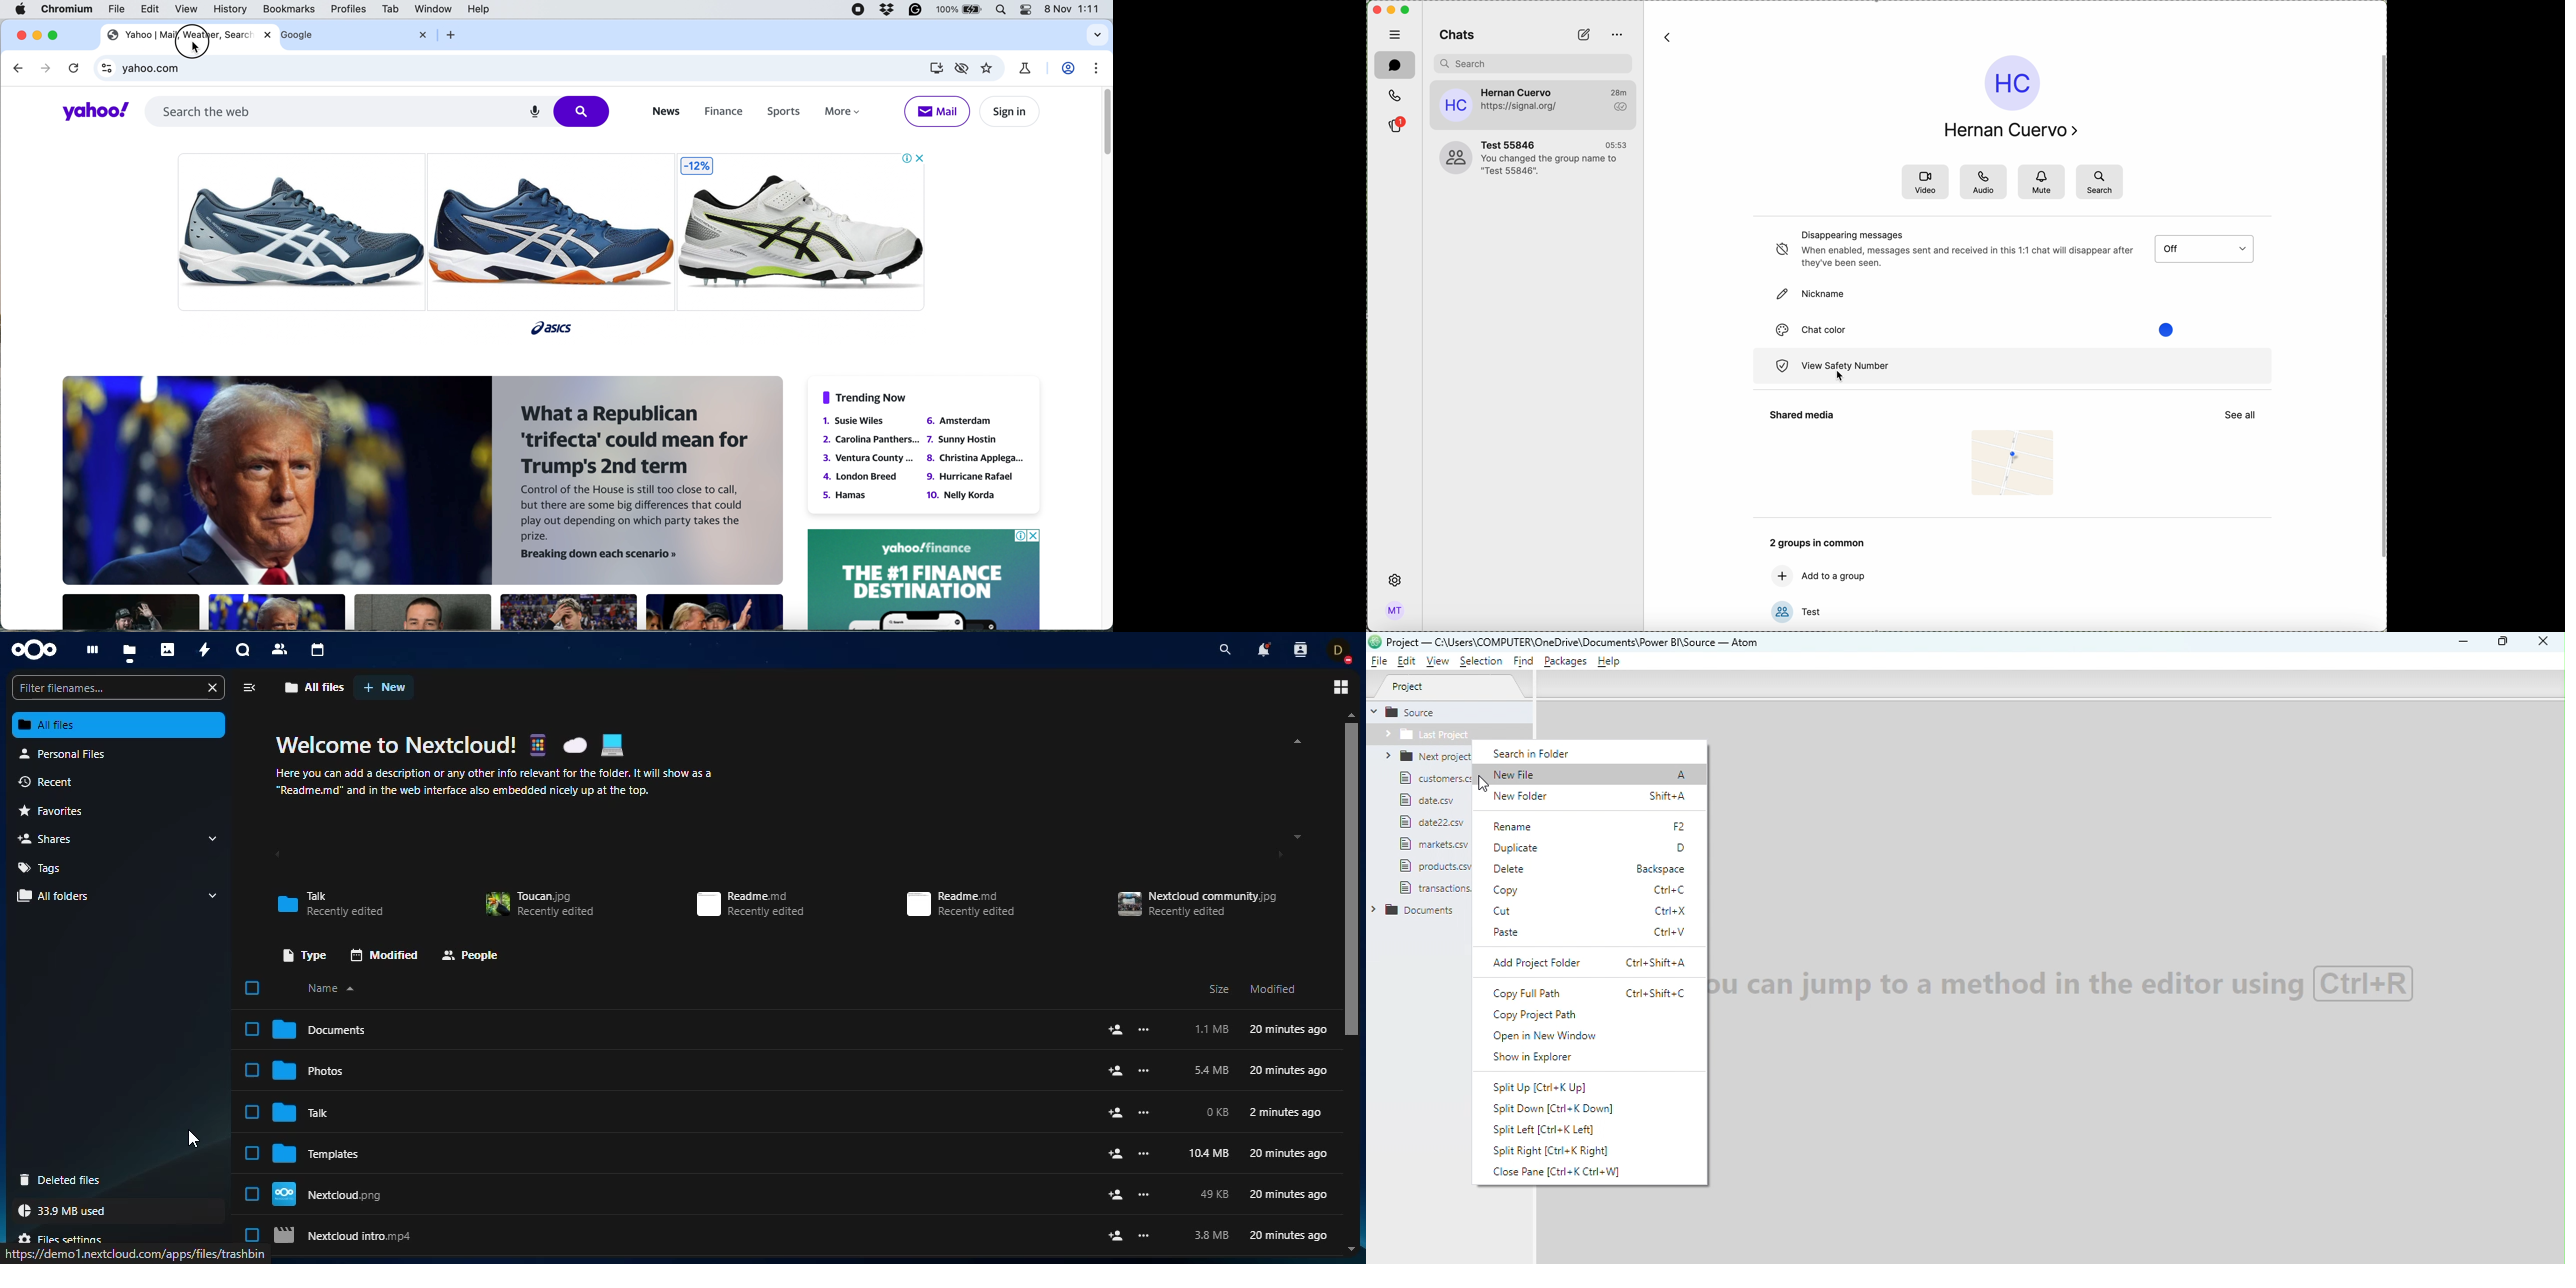 The image size is (2576, 1288). Describe the element at coordinates (1968, 257) in the screenshot. I see `When enabled, messages sent and received in this 1:1 chat will disappear after
they've been seen.` at that location.